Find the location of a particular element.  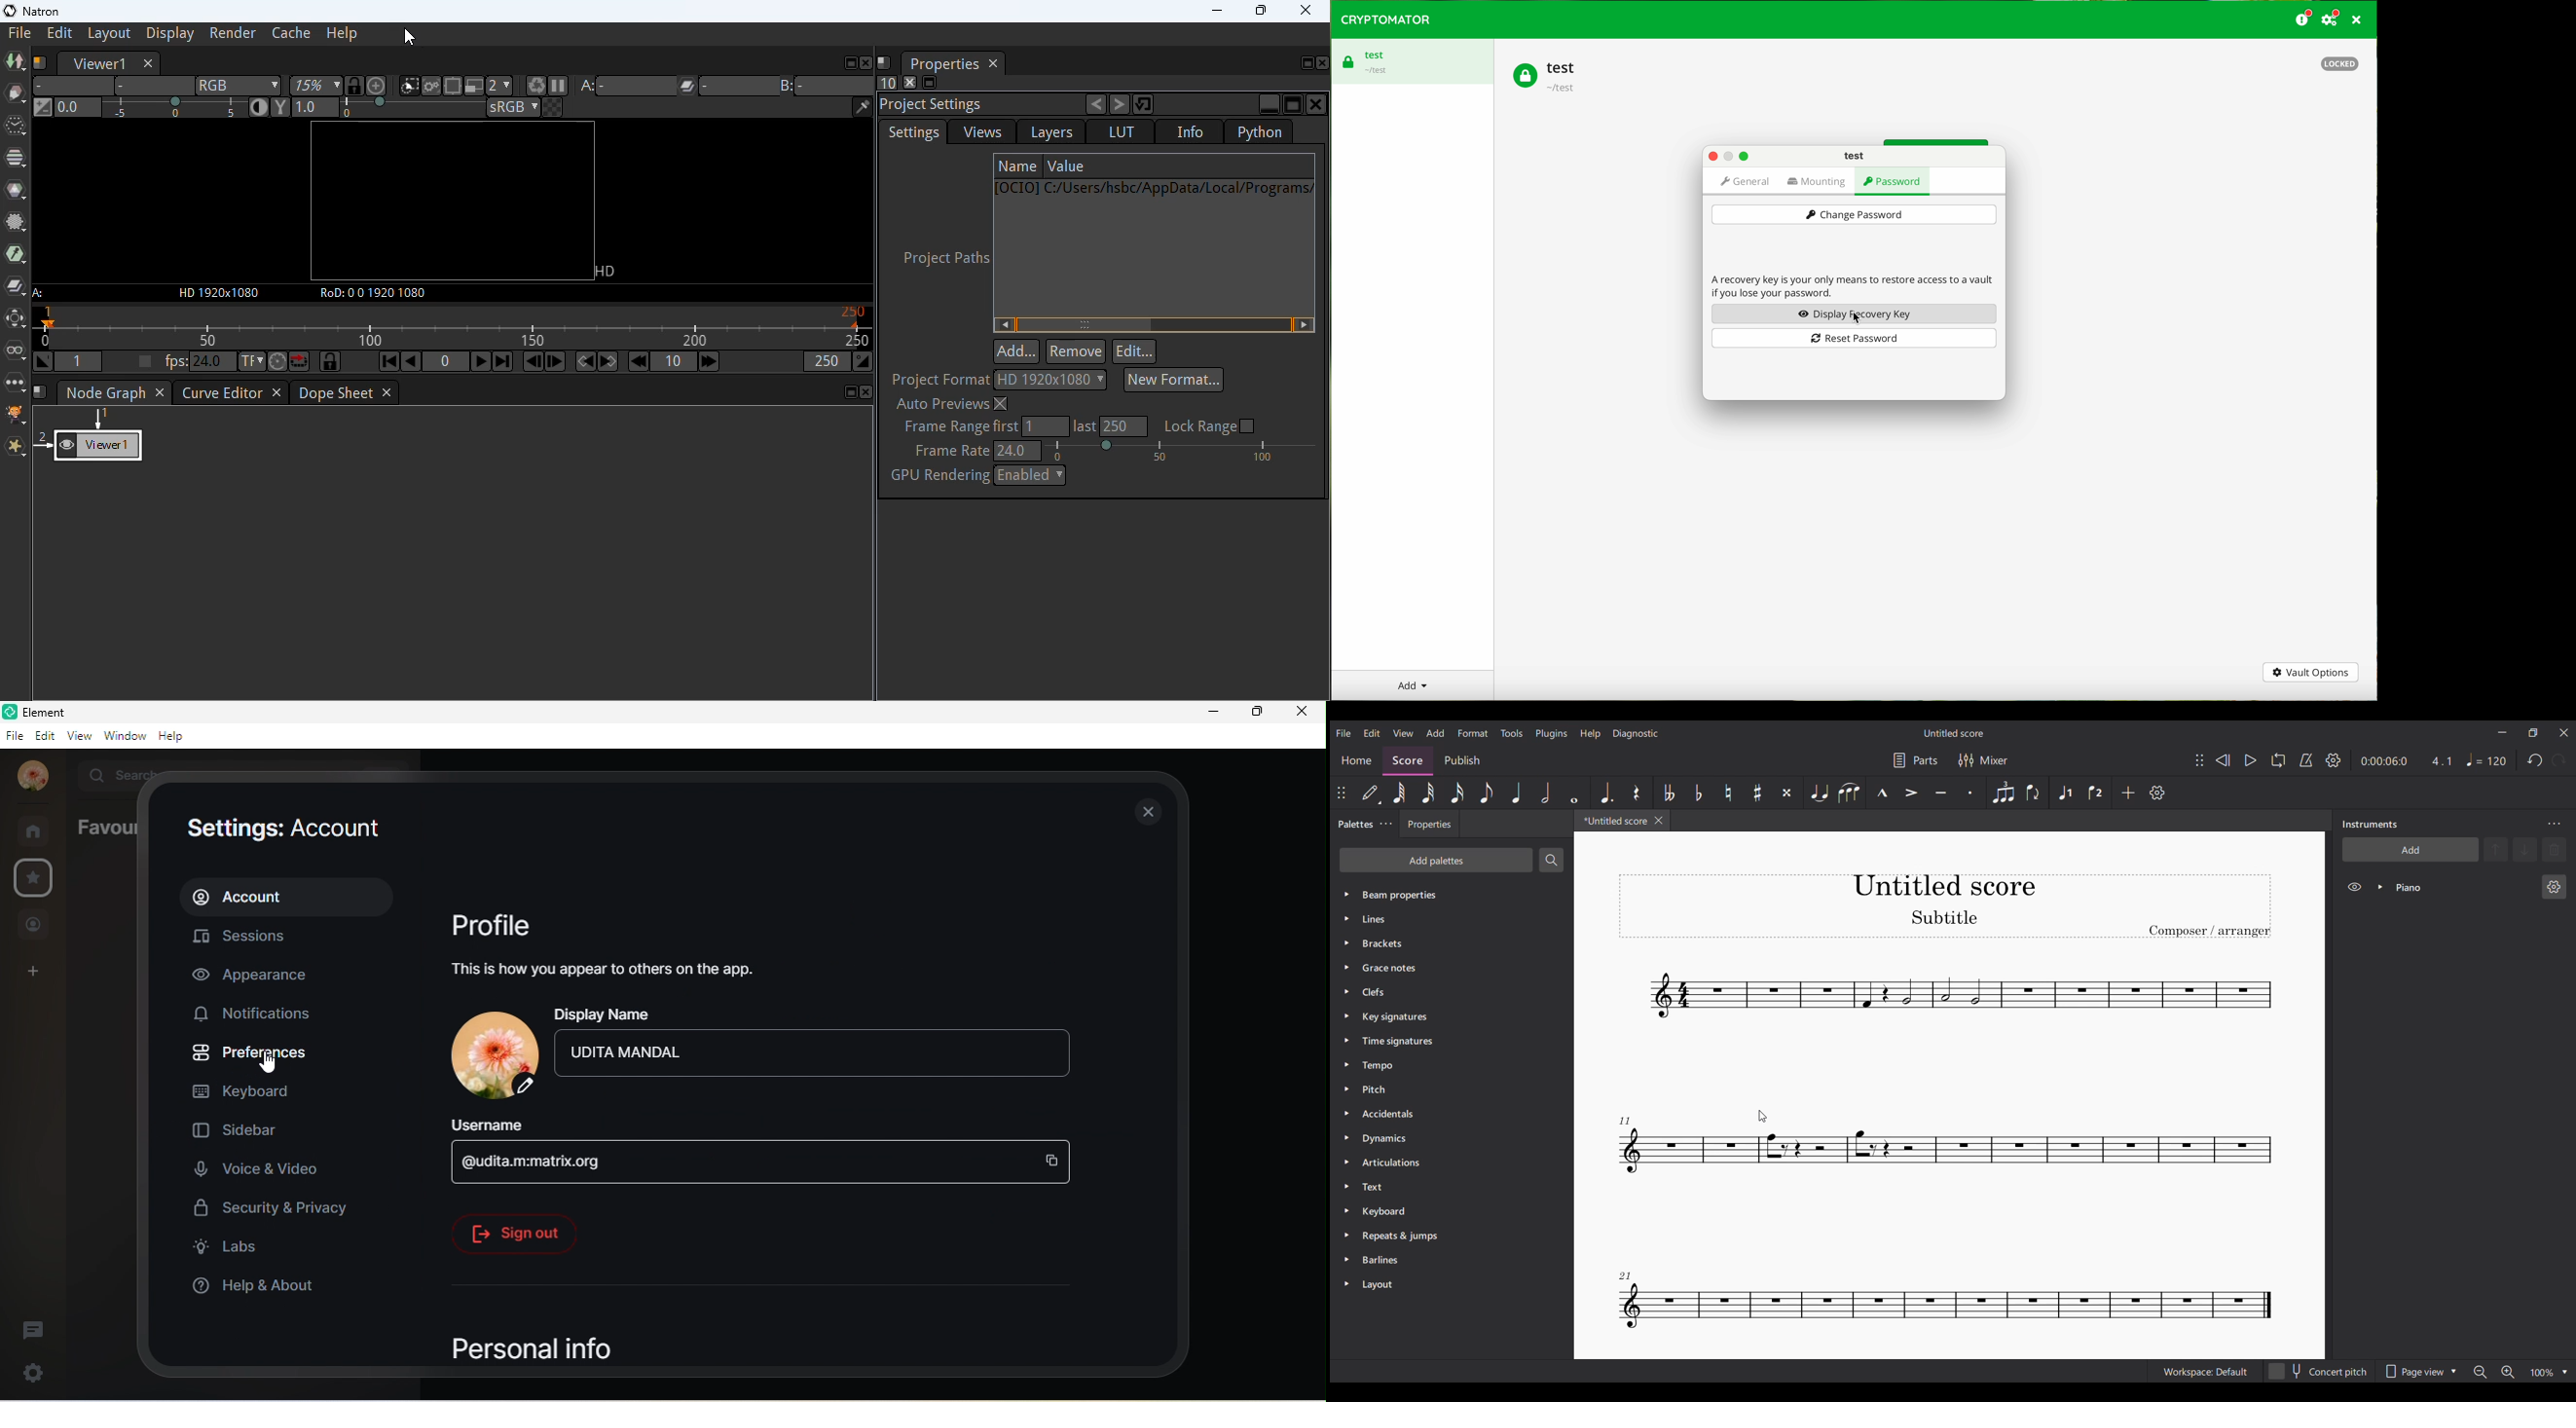

close pane is located at coordinates (866, 62).